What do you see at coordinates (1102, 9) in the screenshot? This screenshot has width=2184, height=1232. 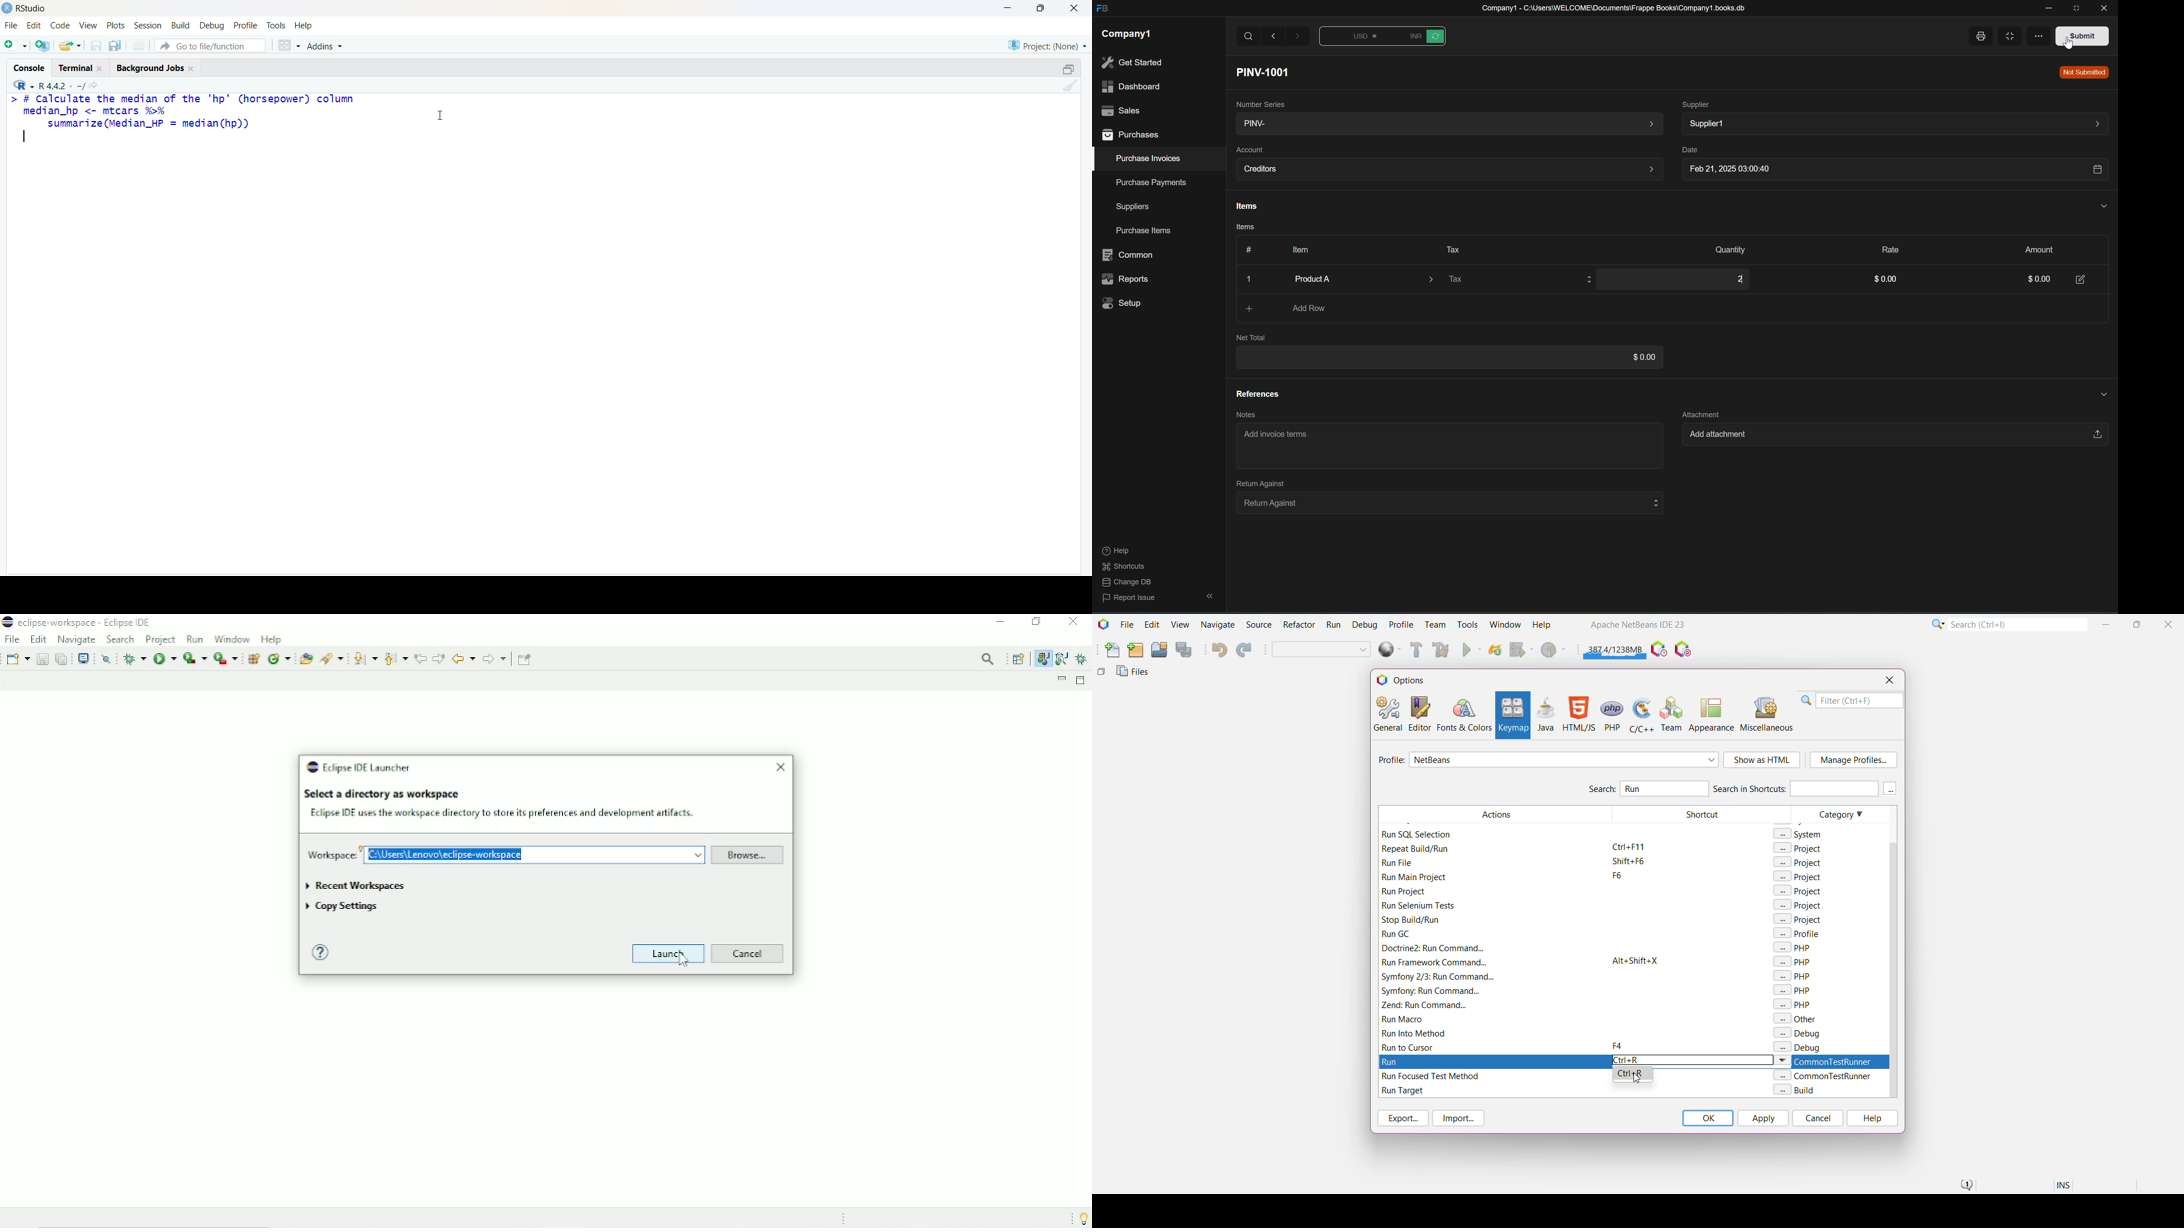 I see `FB` at bounding box center [1102, 9].